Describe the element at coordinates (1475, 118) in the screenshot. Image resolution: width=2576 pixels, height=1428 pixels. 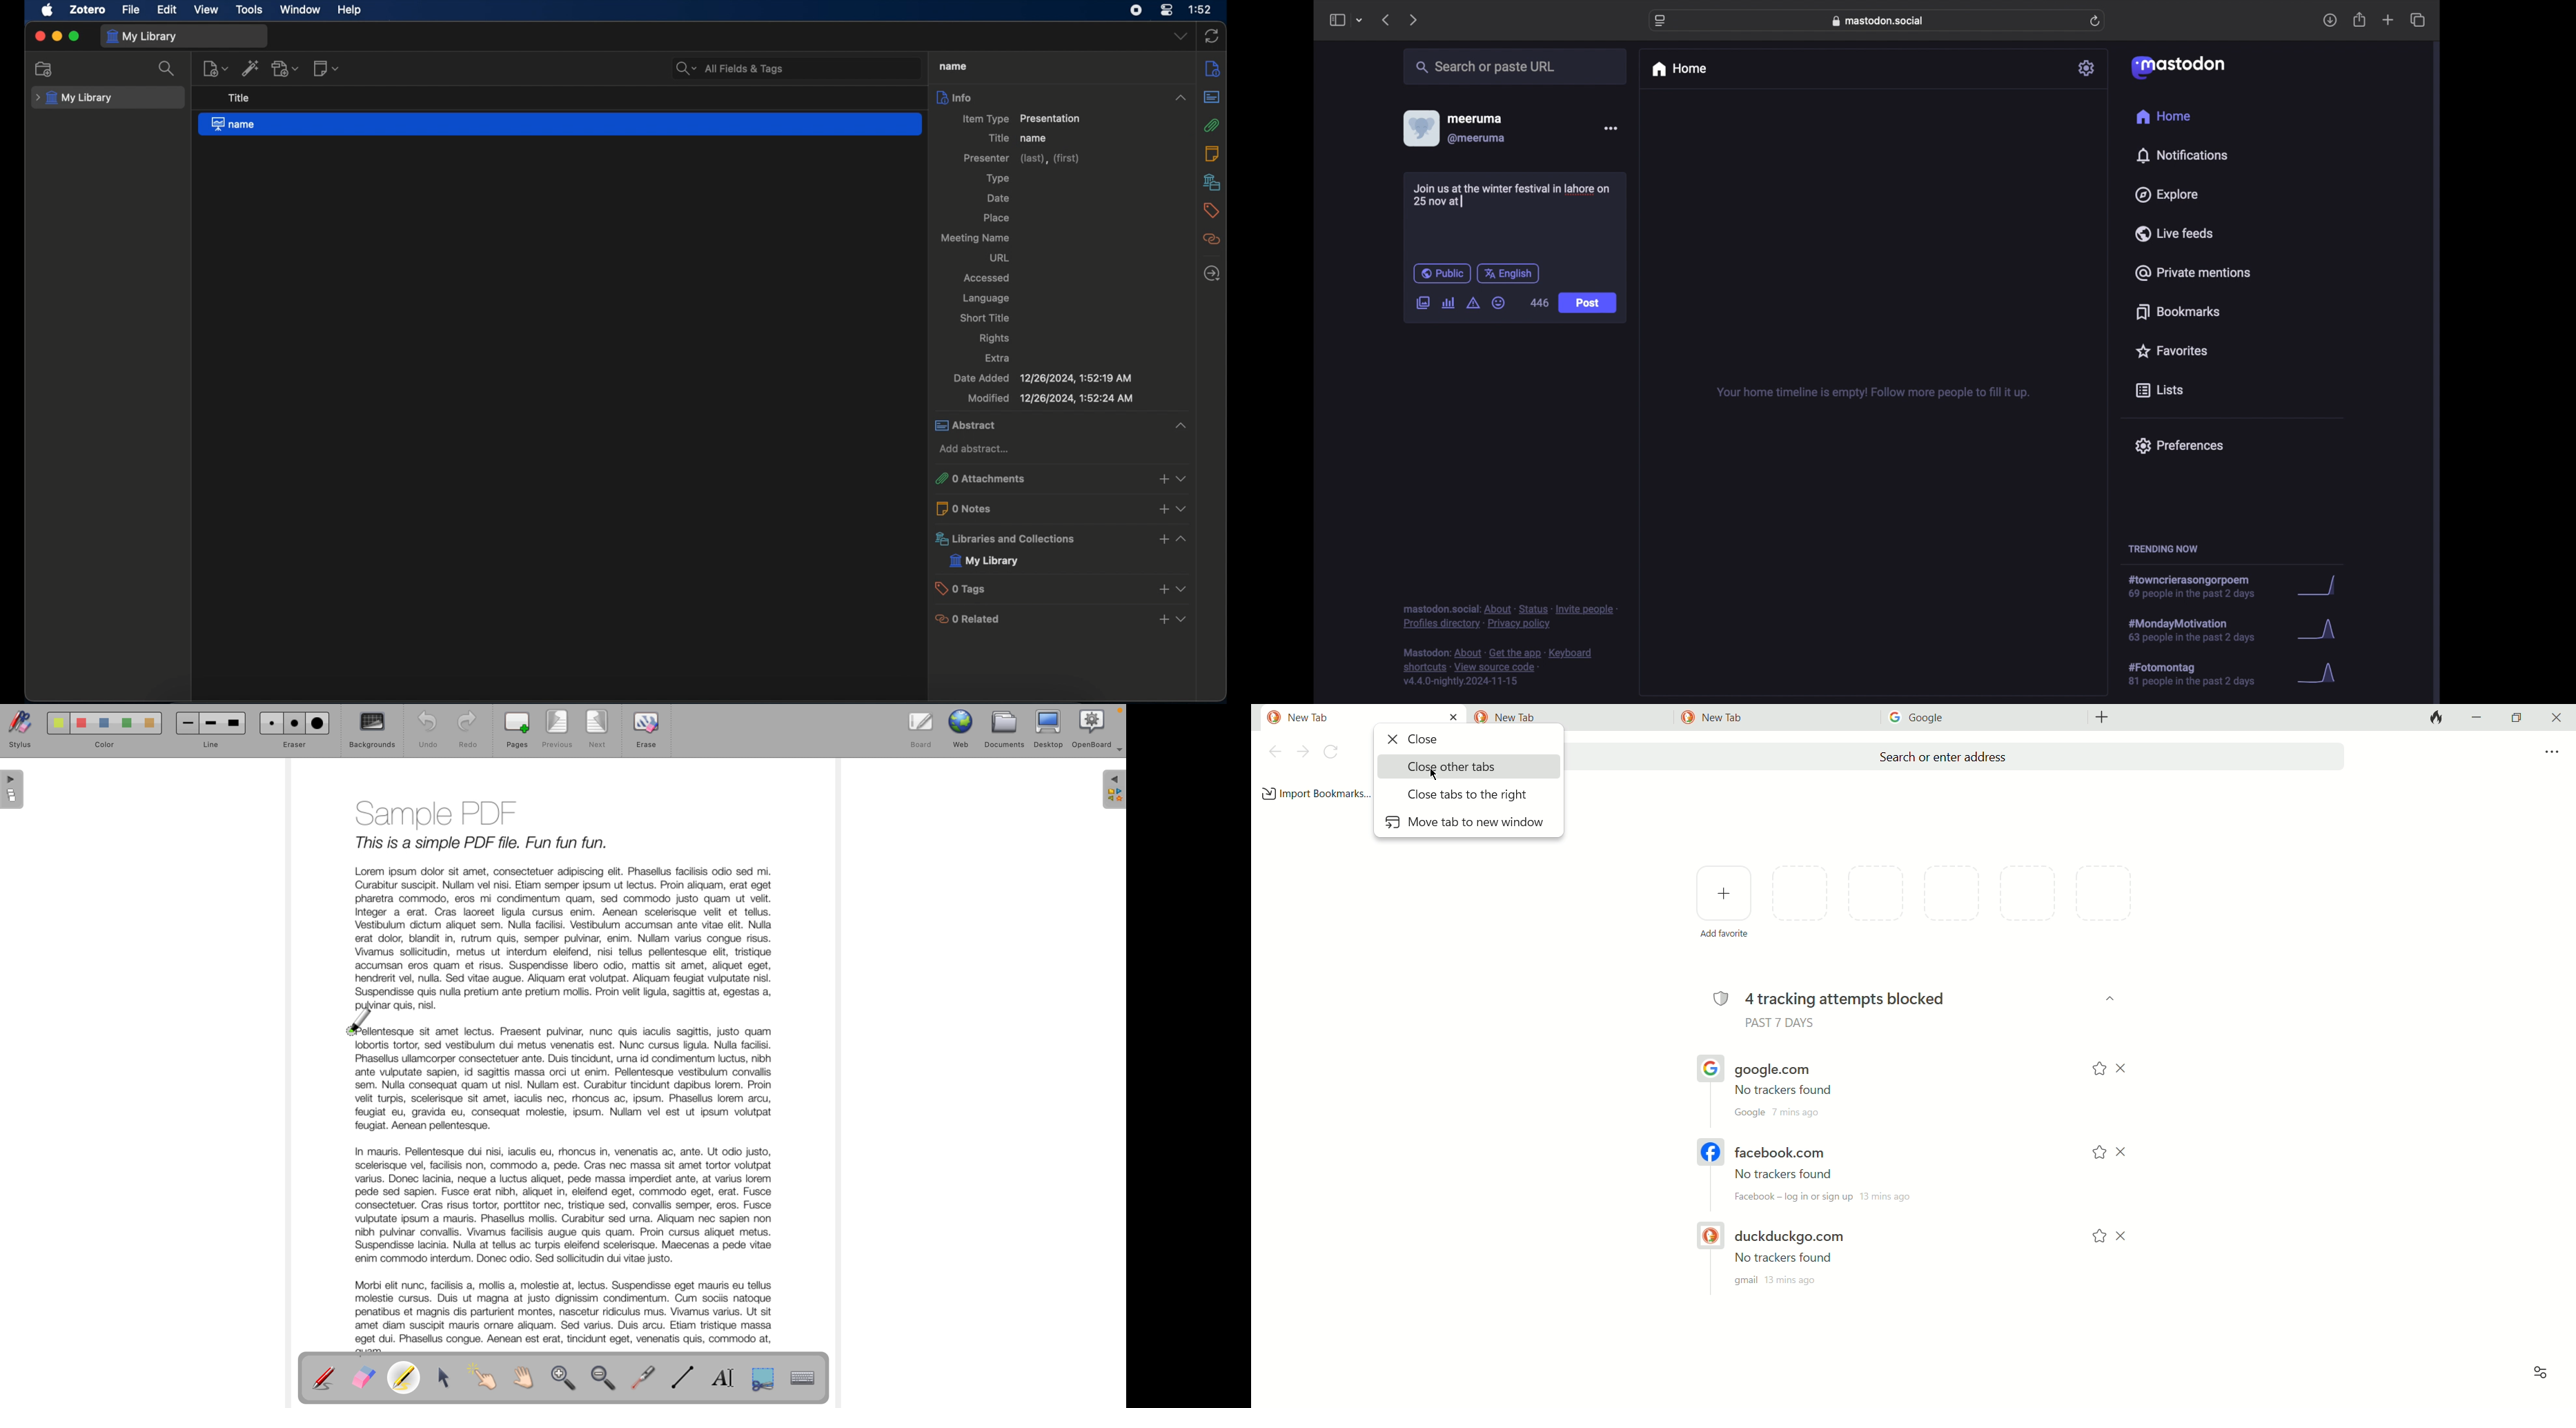
I see `meeruma` at that location.